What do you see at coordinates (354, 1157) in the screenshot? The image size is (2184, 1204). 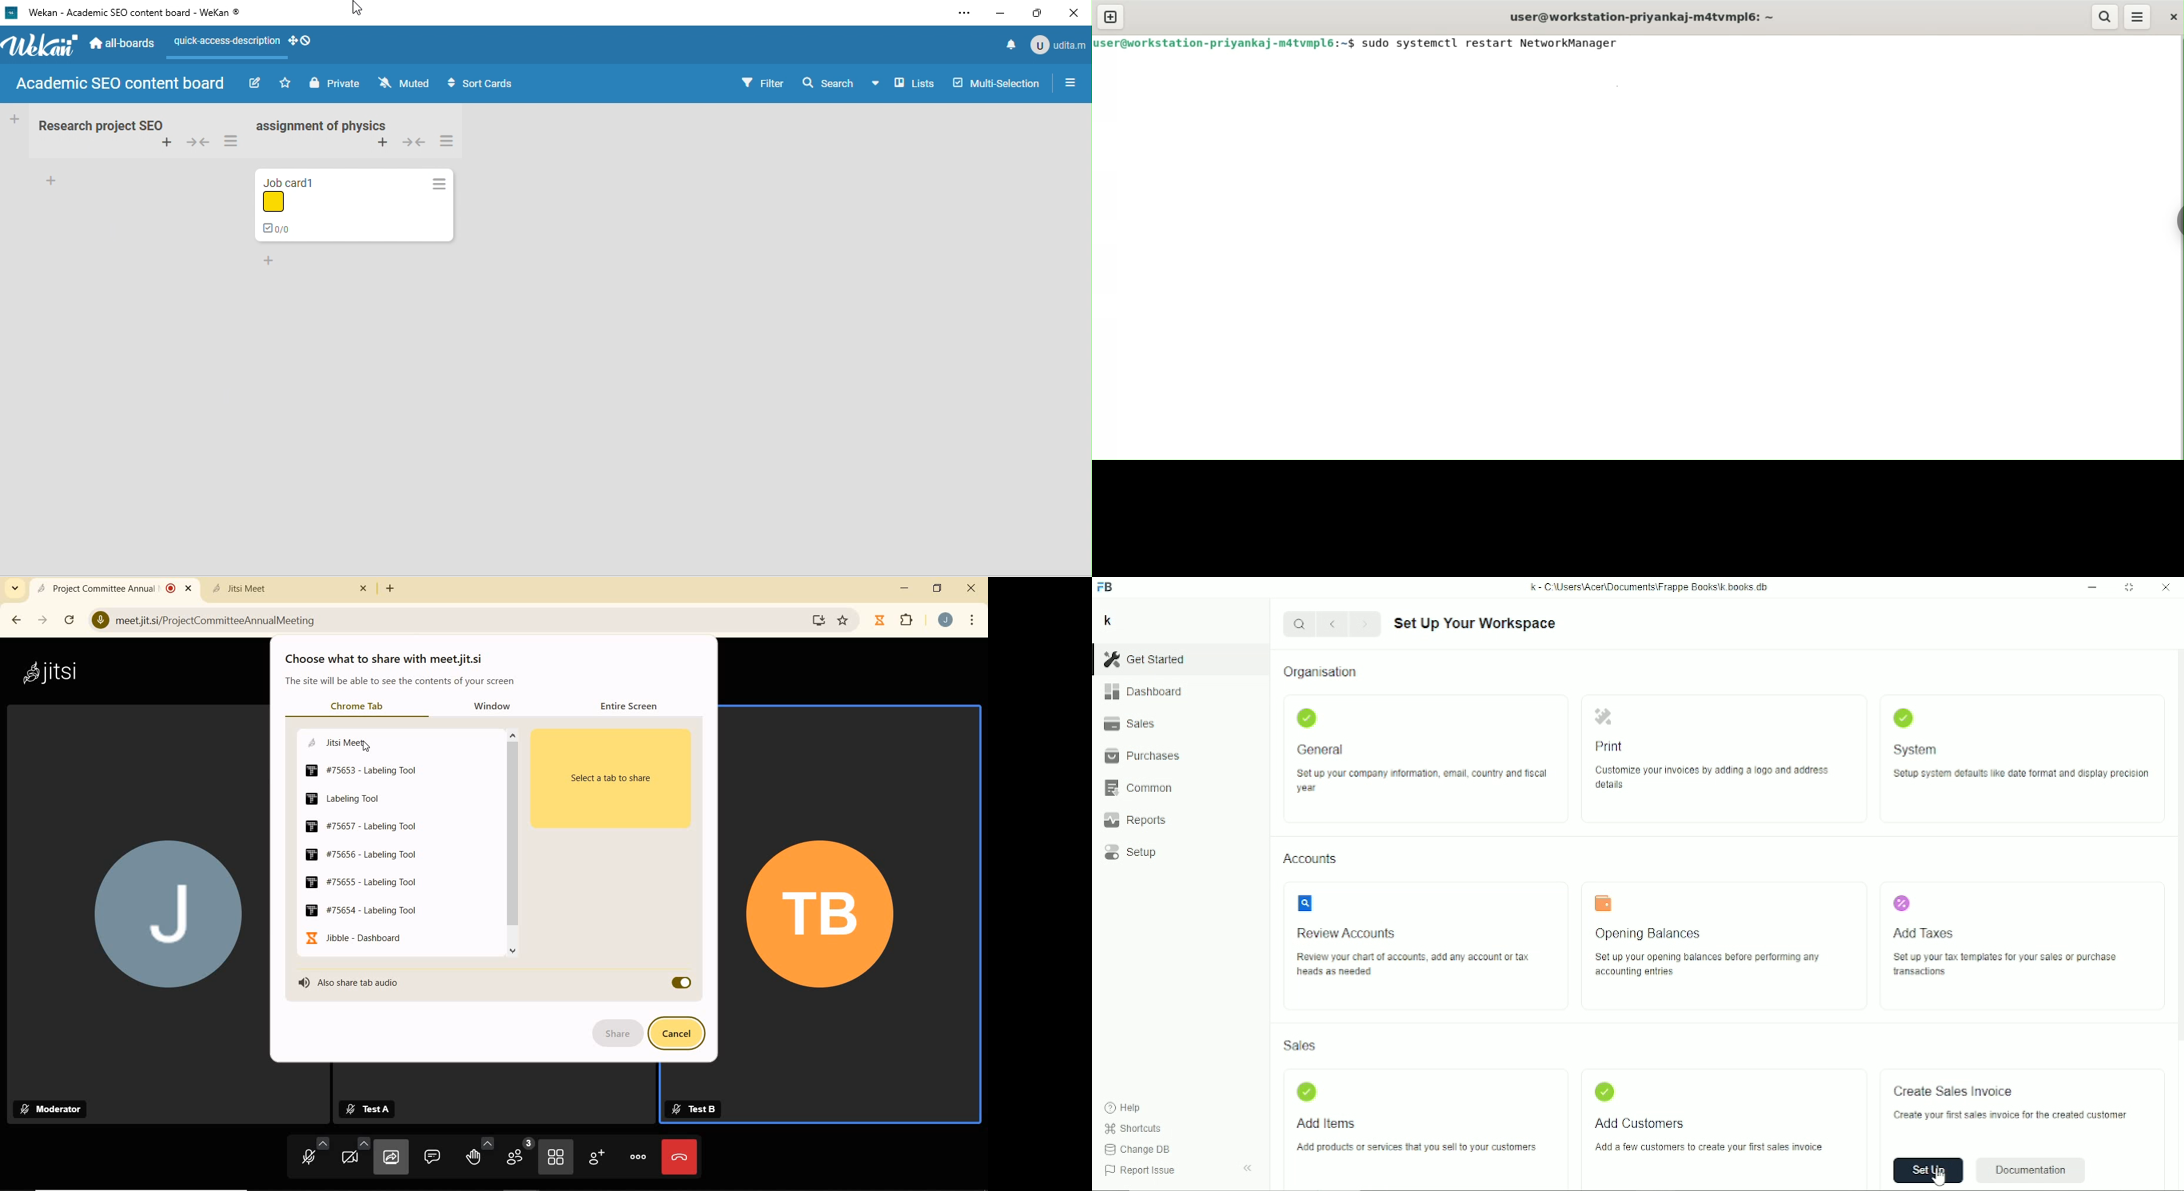 I see `CAMERA` at bounding box center [354, 1157].